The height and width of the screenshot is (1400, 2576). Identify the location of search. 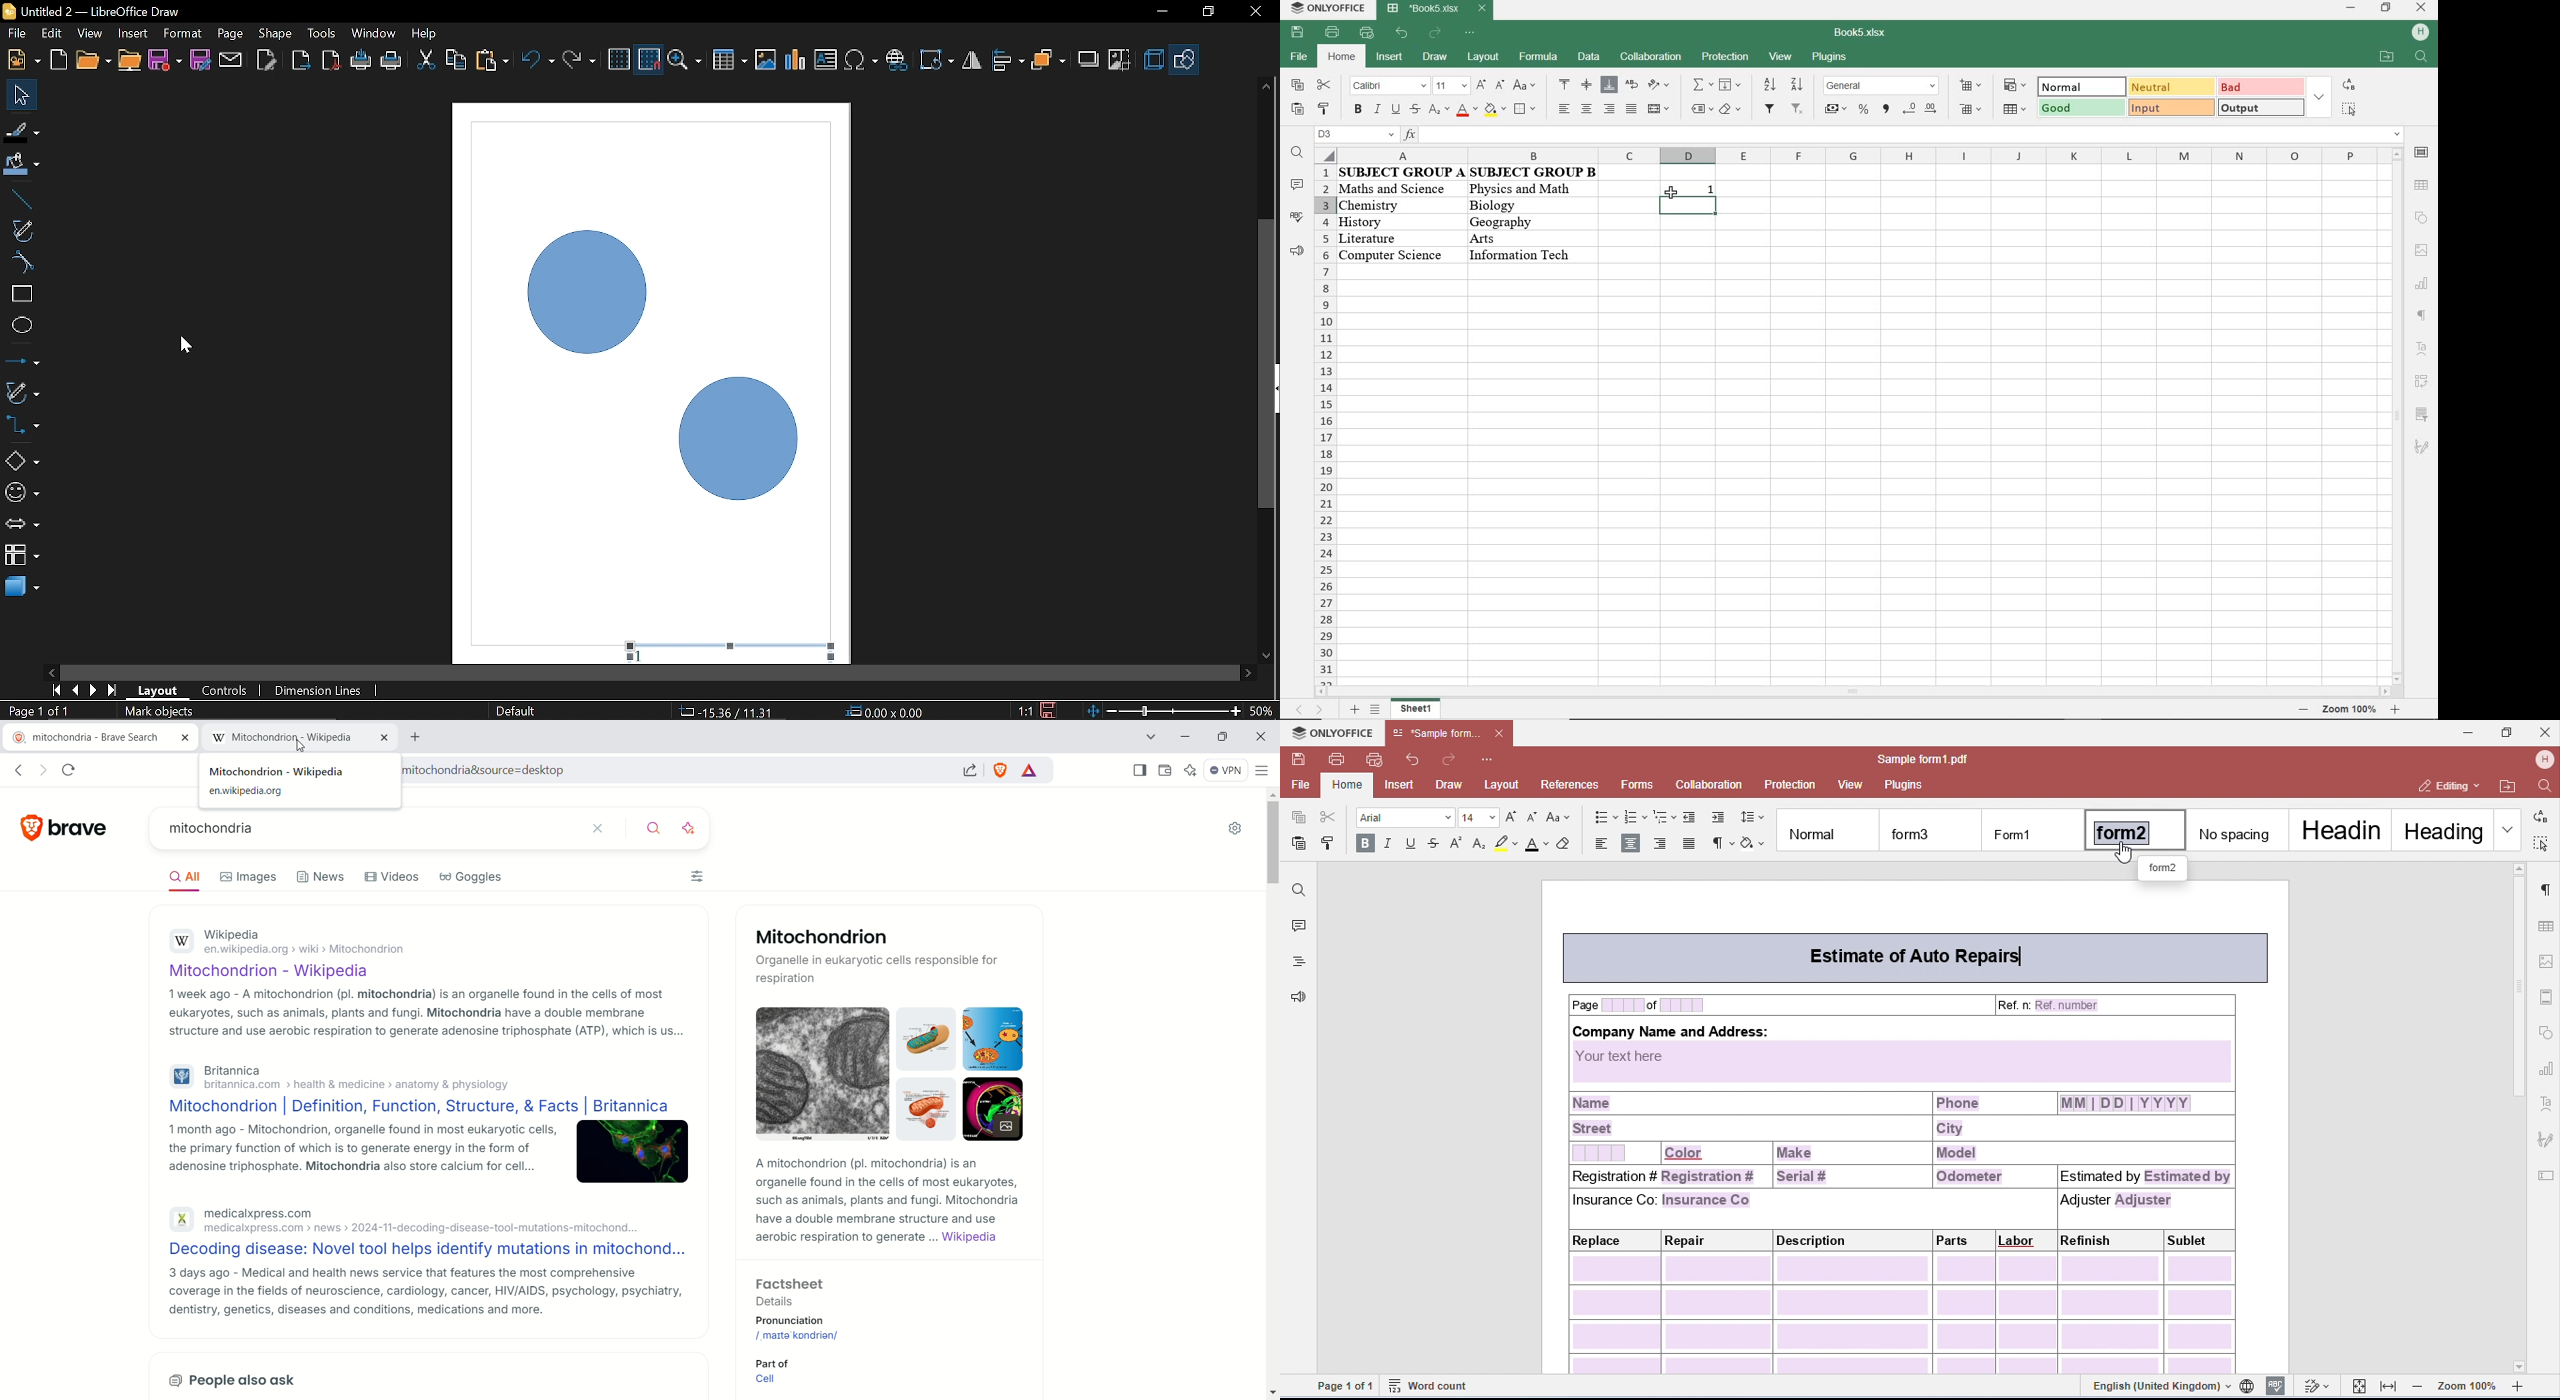
(2421, 60).